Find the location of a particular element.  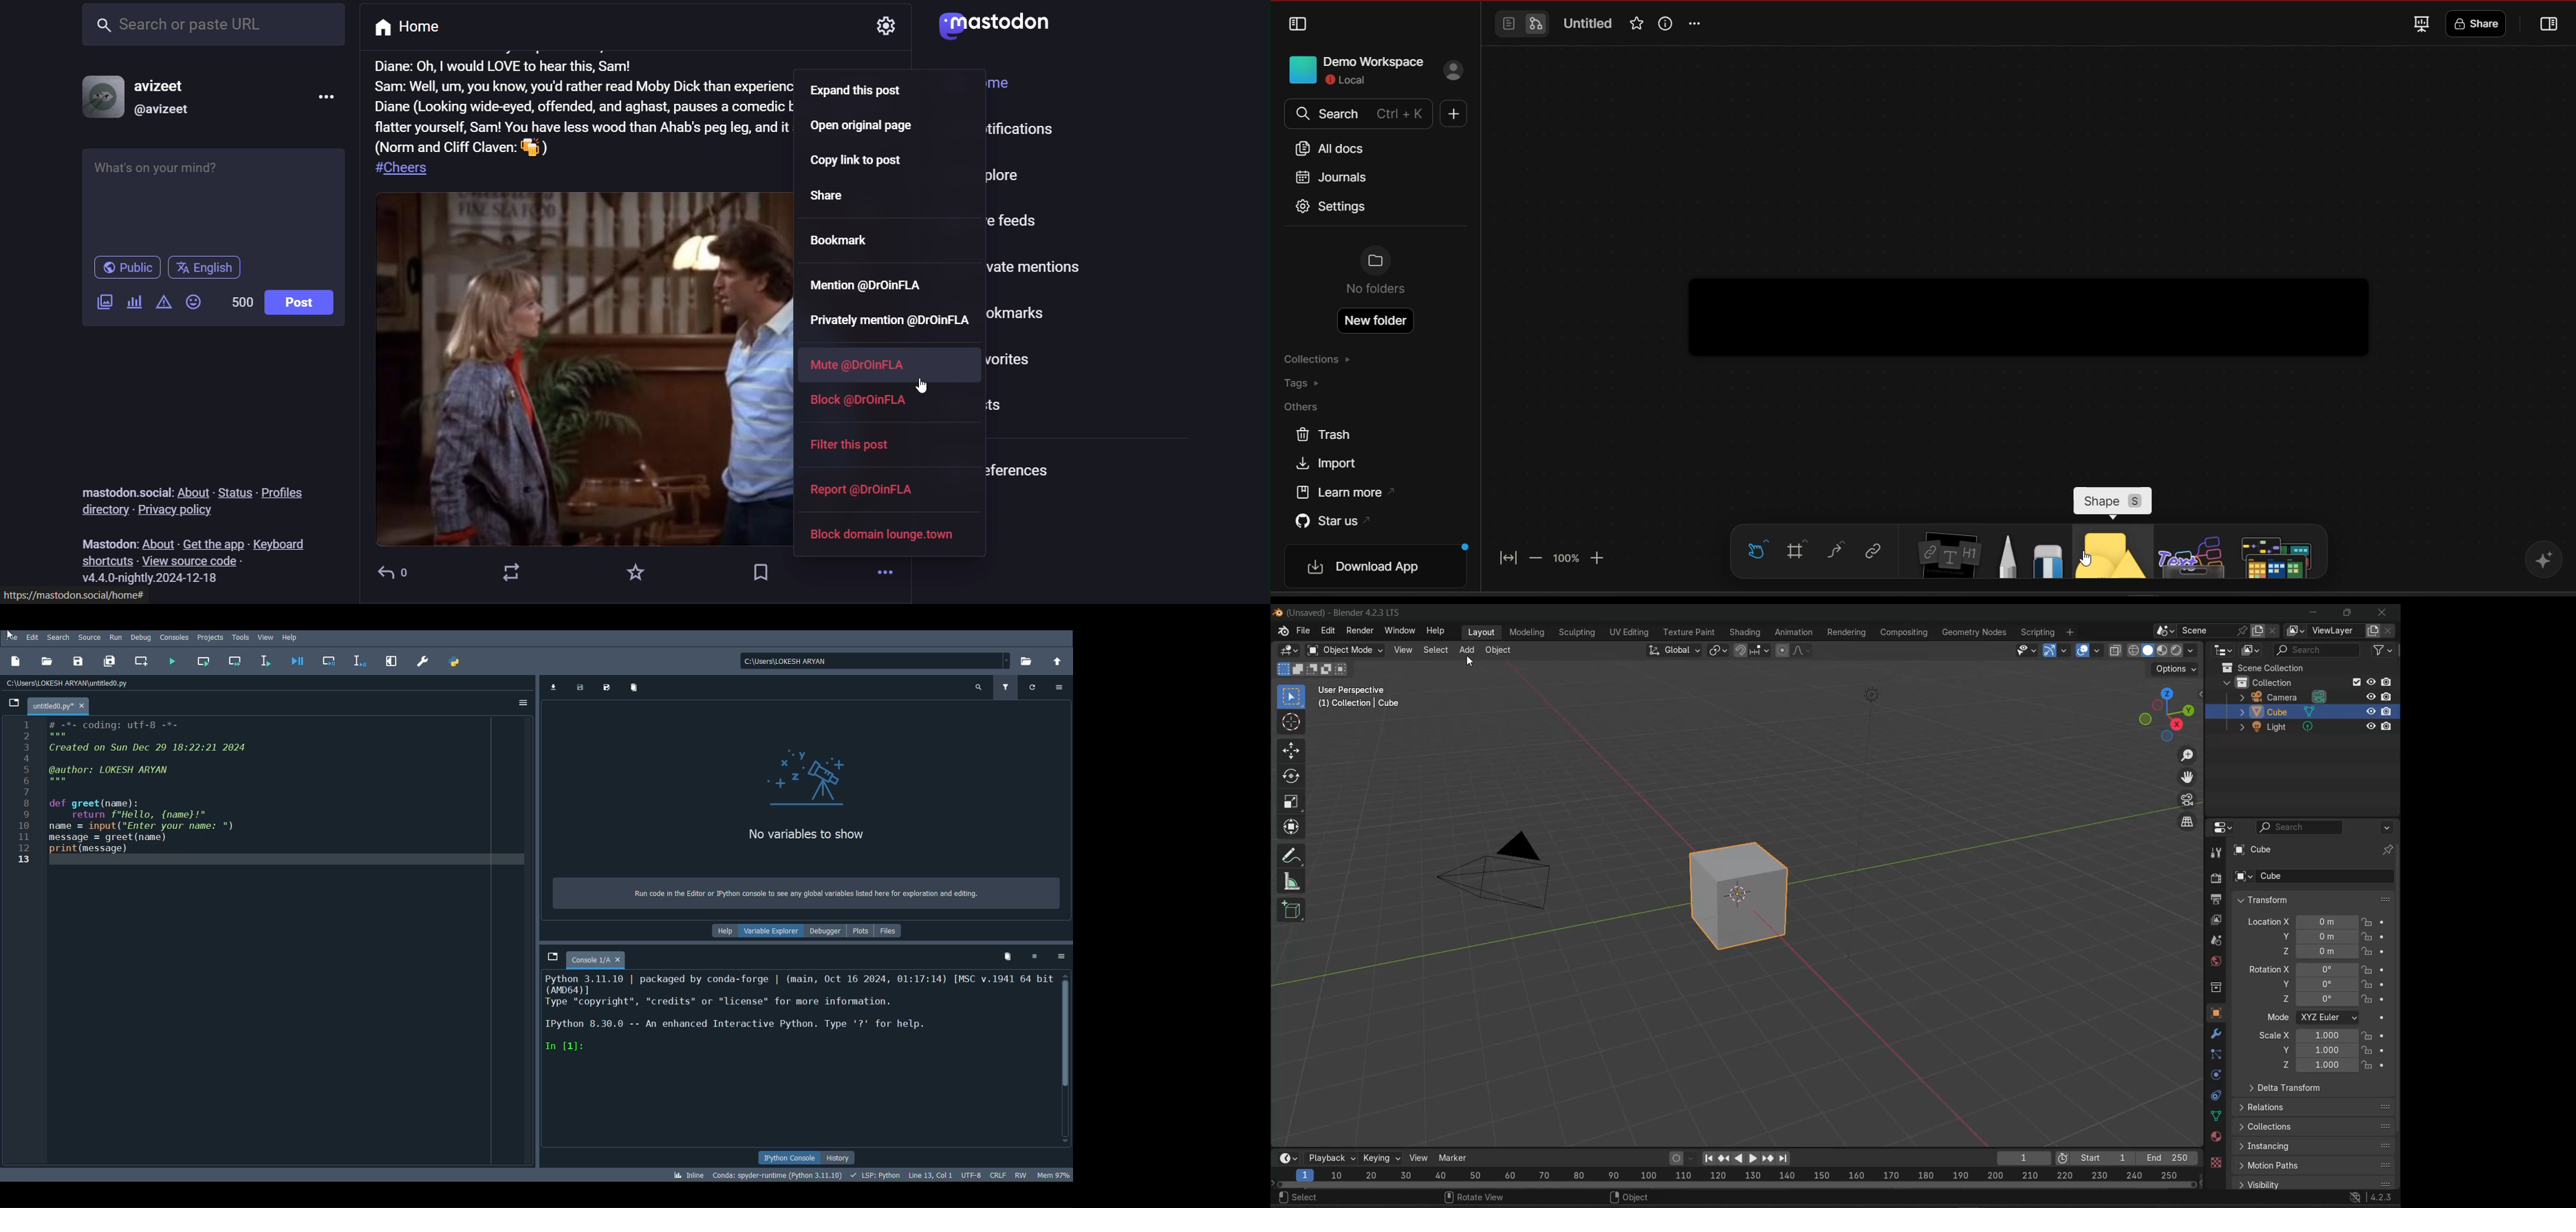

block this user is located at coordinates (882, 533).